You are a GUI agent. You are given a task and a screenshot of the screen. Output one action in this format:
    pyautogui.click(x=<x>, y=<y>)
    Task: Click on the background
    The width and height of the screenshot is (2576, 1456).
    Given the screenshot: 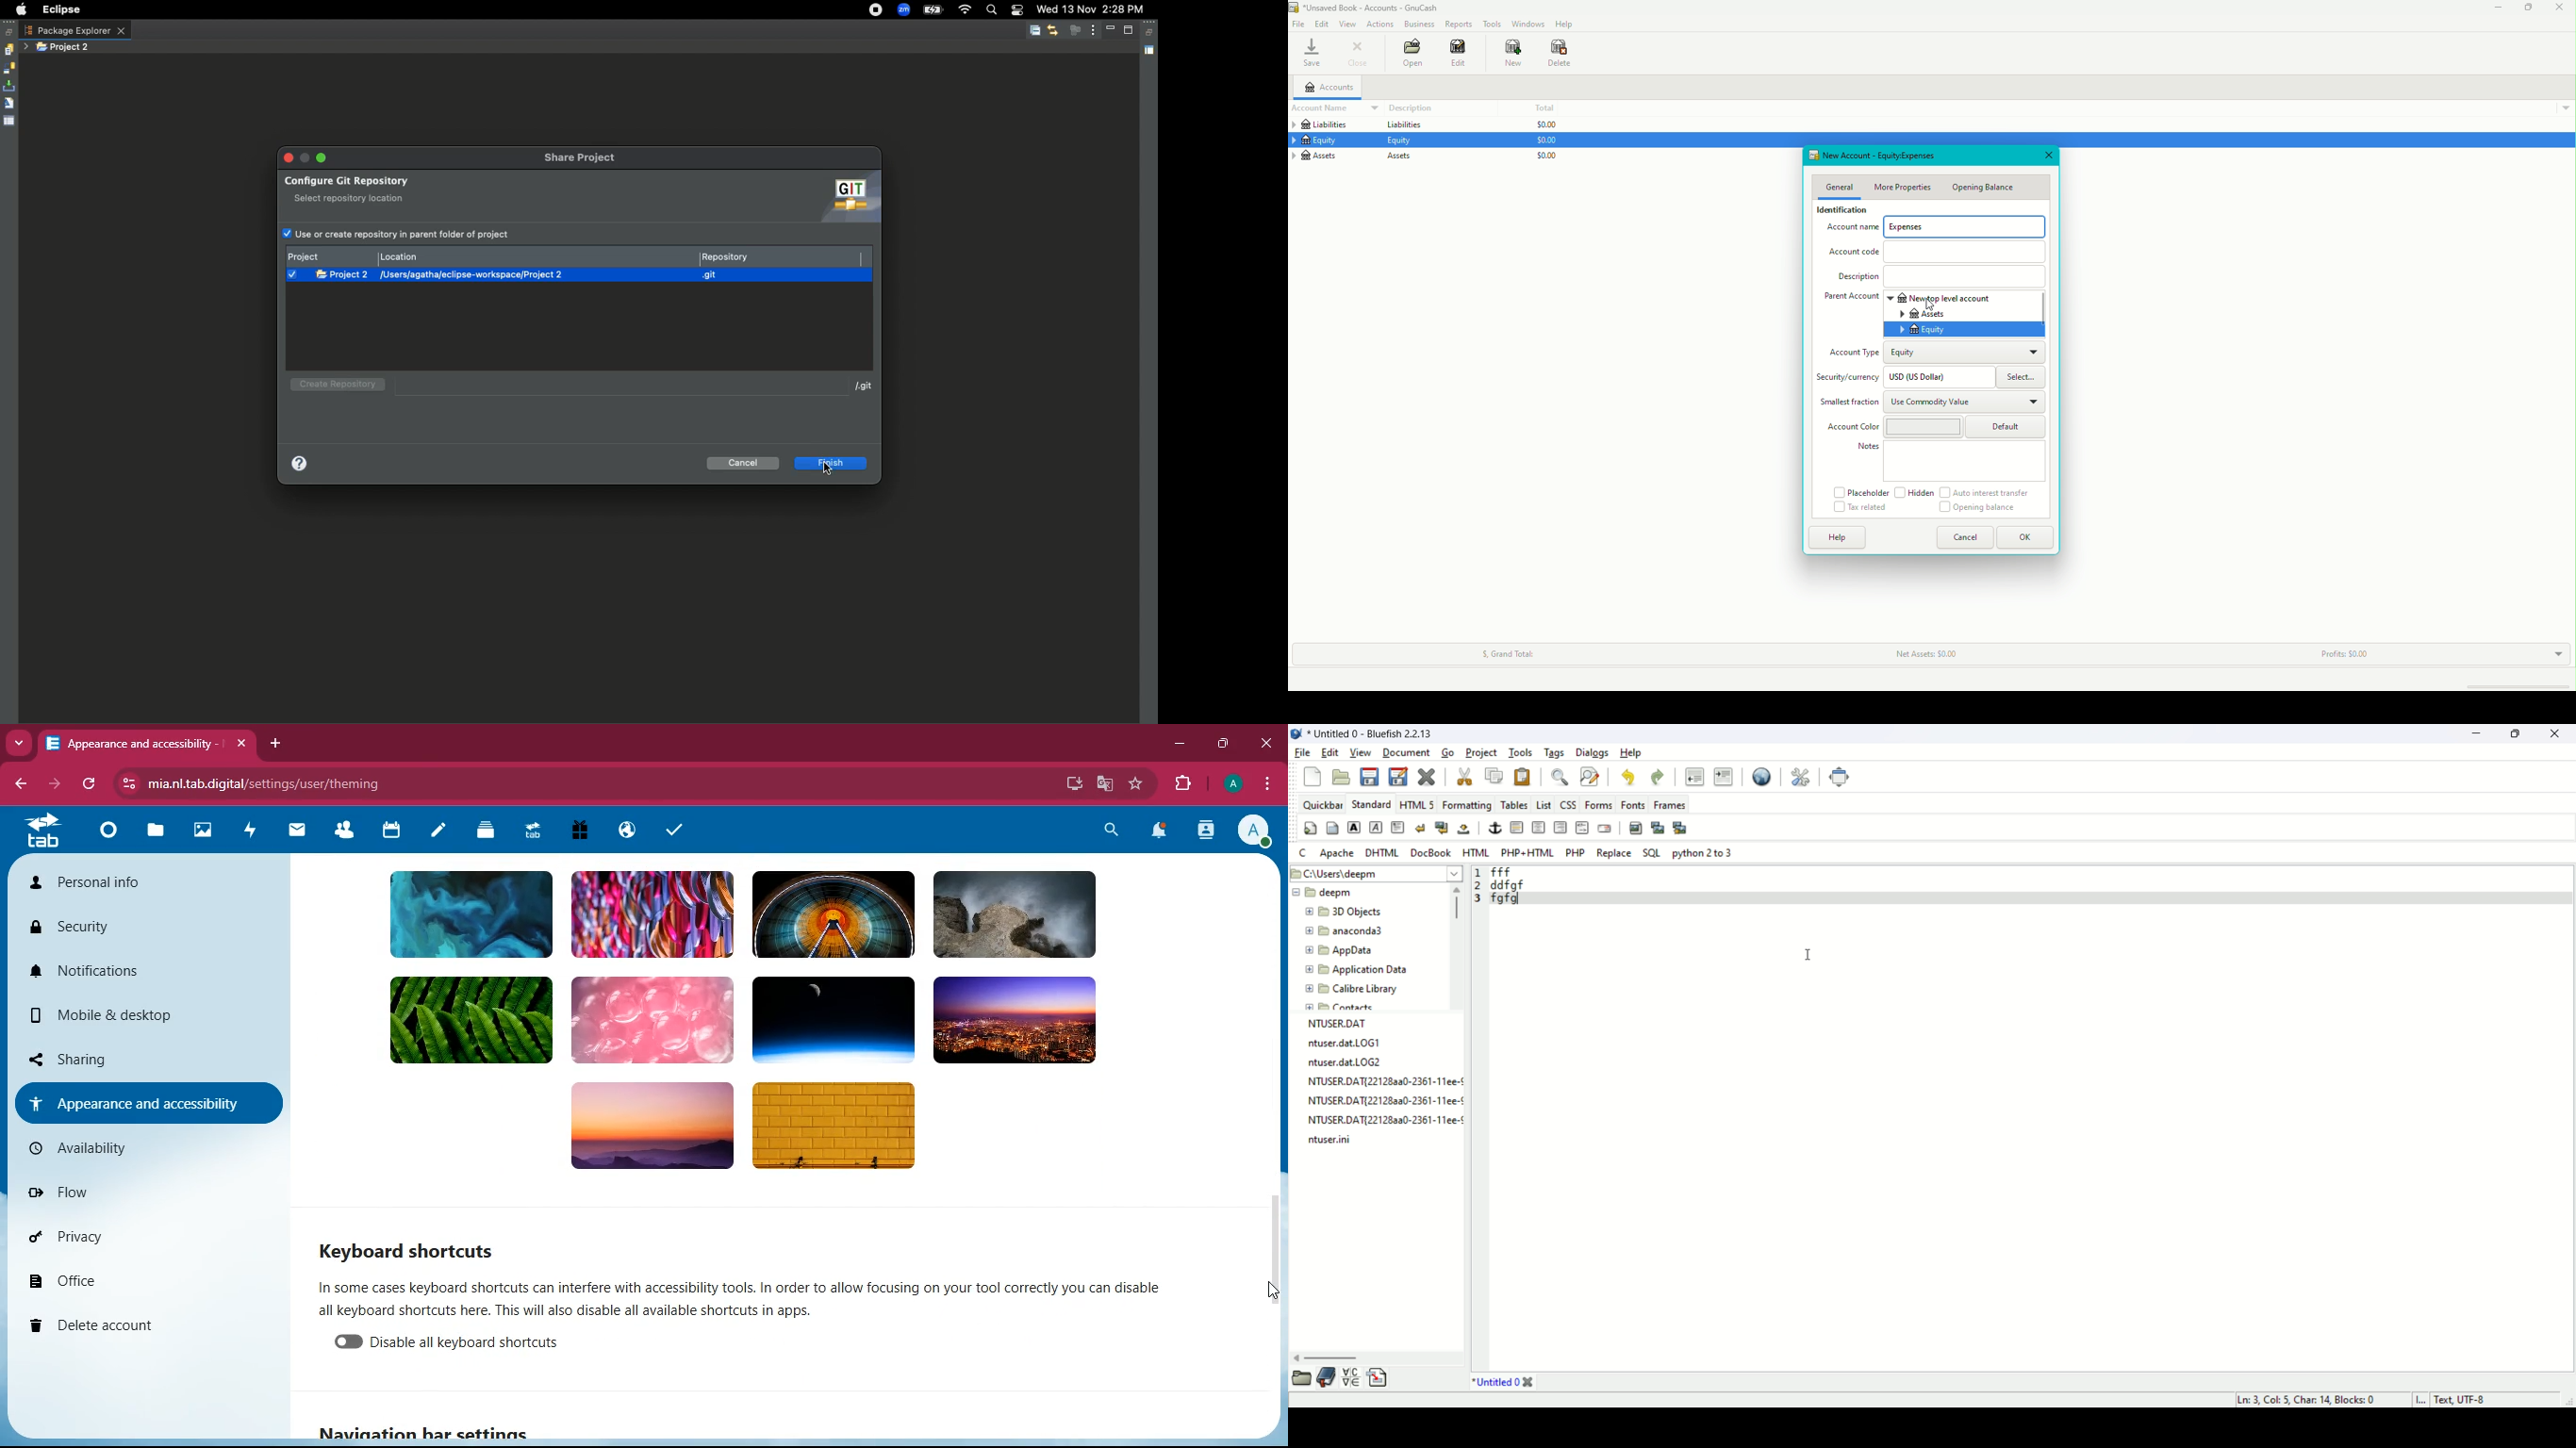 What is the action you would take?
    pyautogui.click(x=784, y=1027)
    